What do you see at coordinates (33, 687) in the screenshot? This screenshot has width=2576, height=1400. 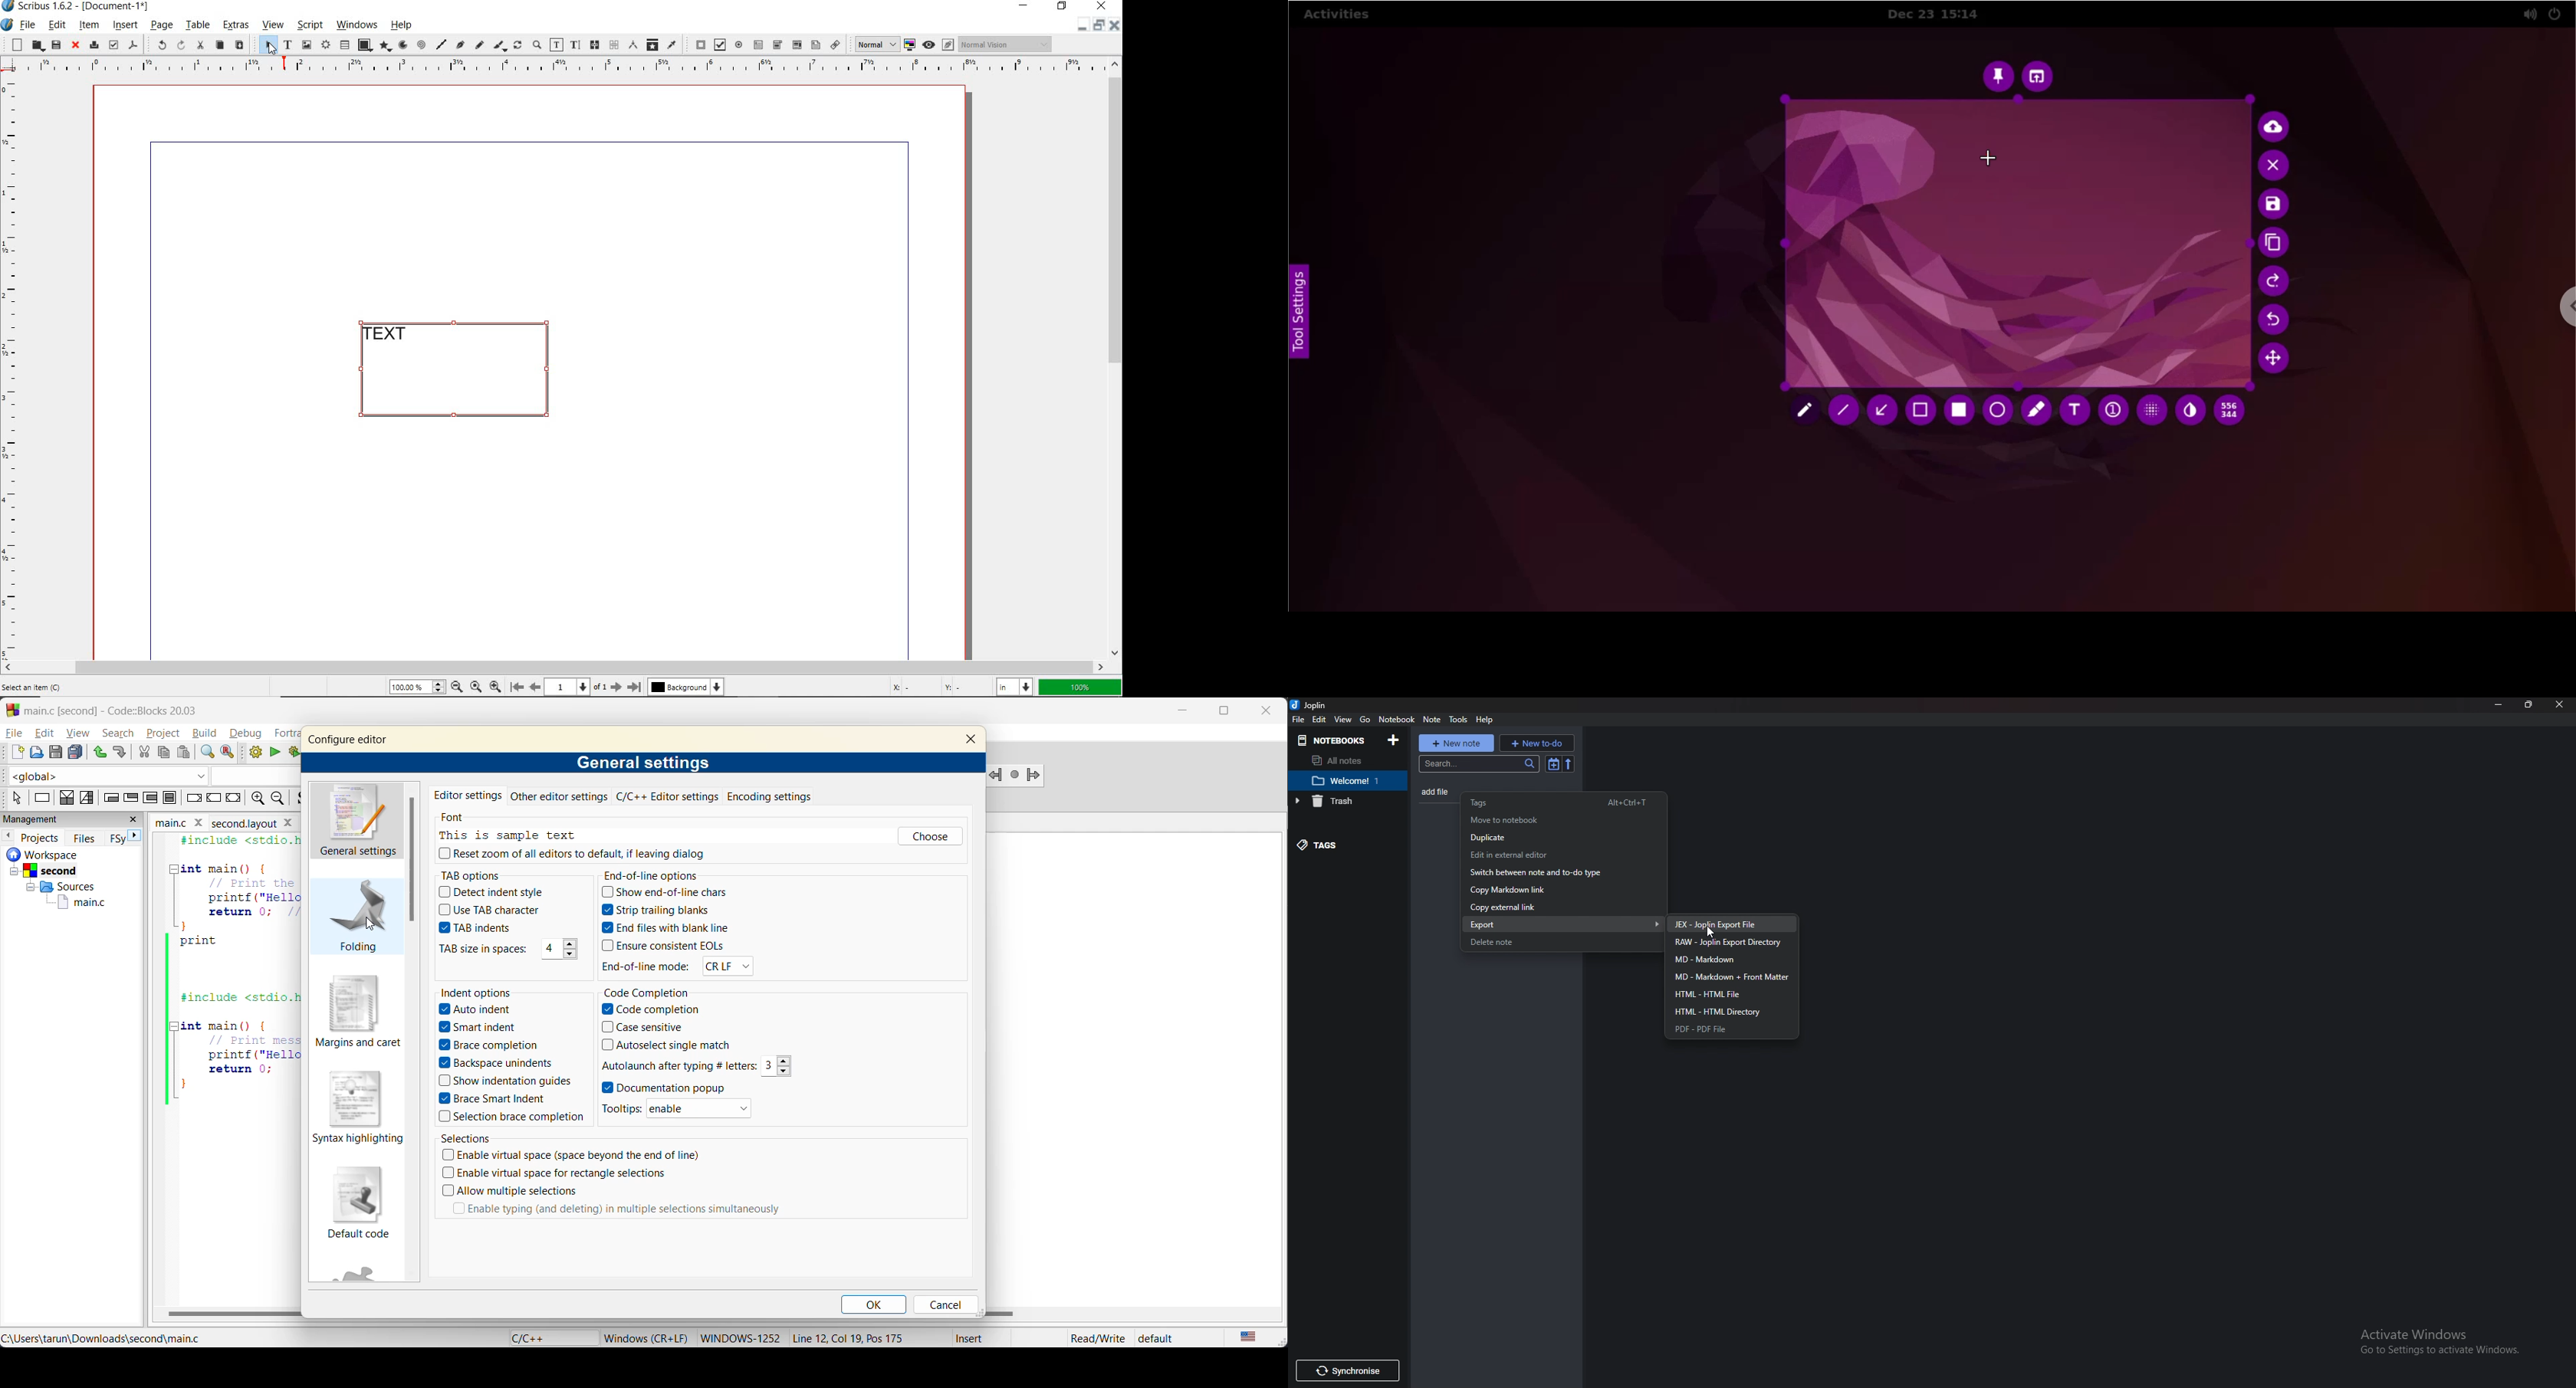 I see `Select an Item (C)` at bounding box center [33, 687].